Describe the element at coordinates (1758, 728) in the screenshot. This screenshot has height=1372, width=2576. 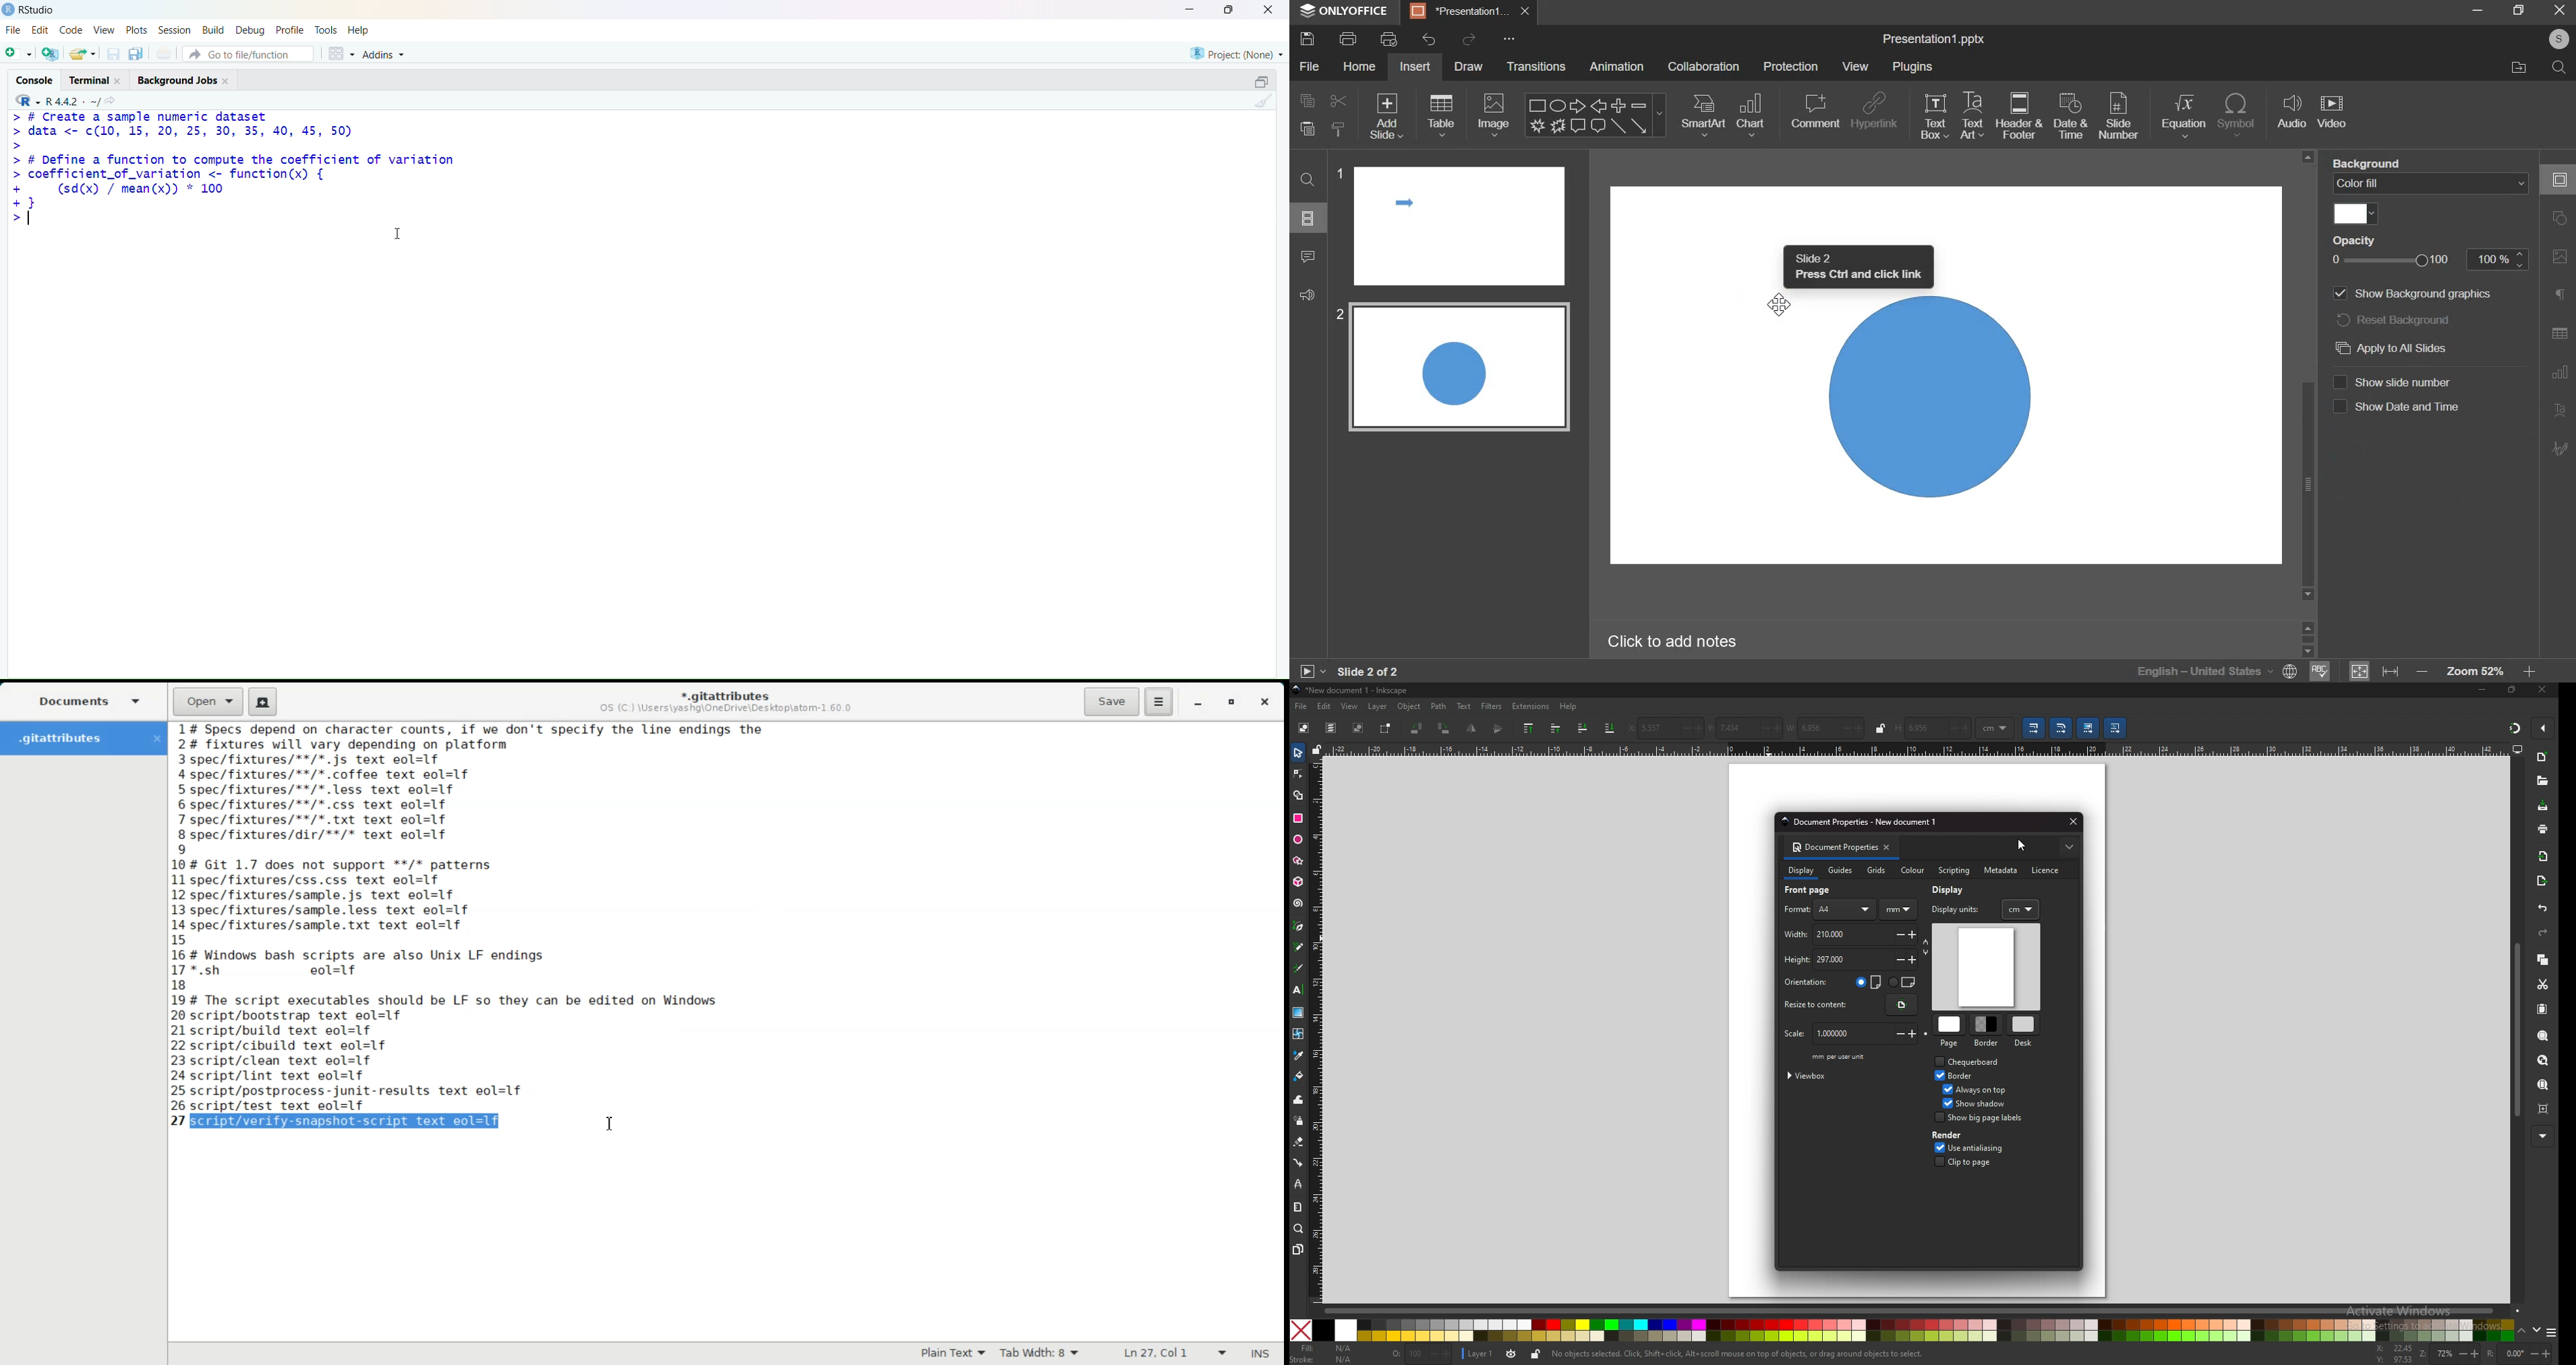
I see `-` at that location.